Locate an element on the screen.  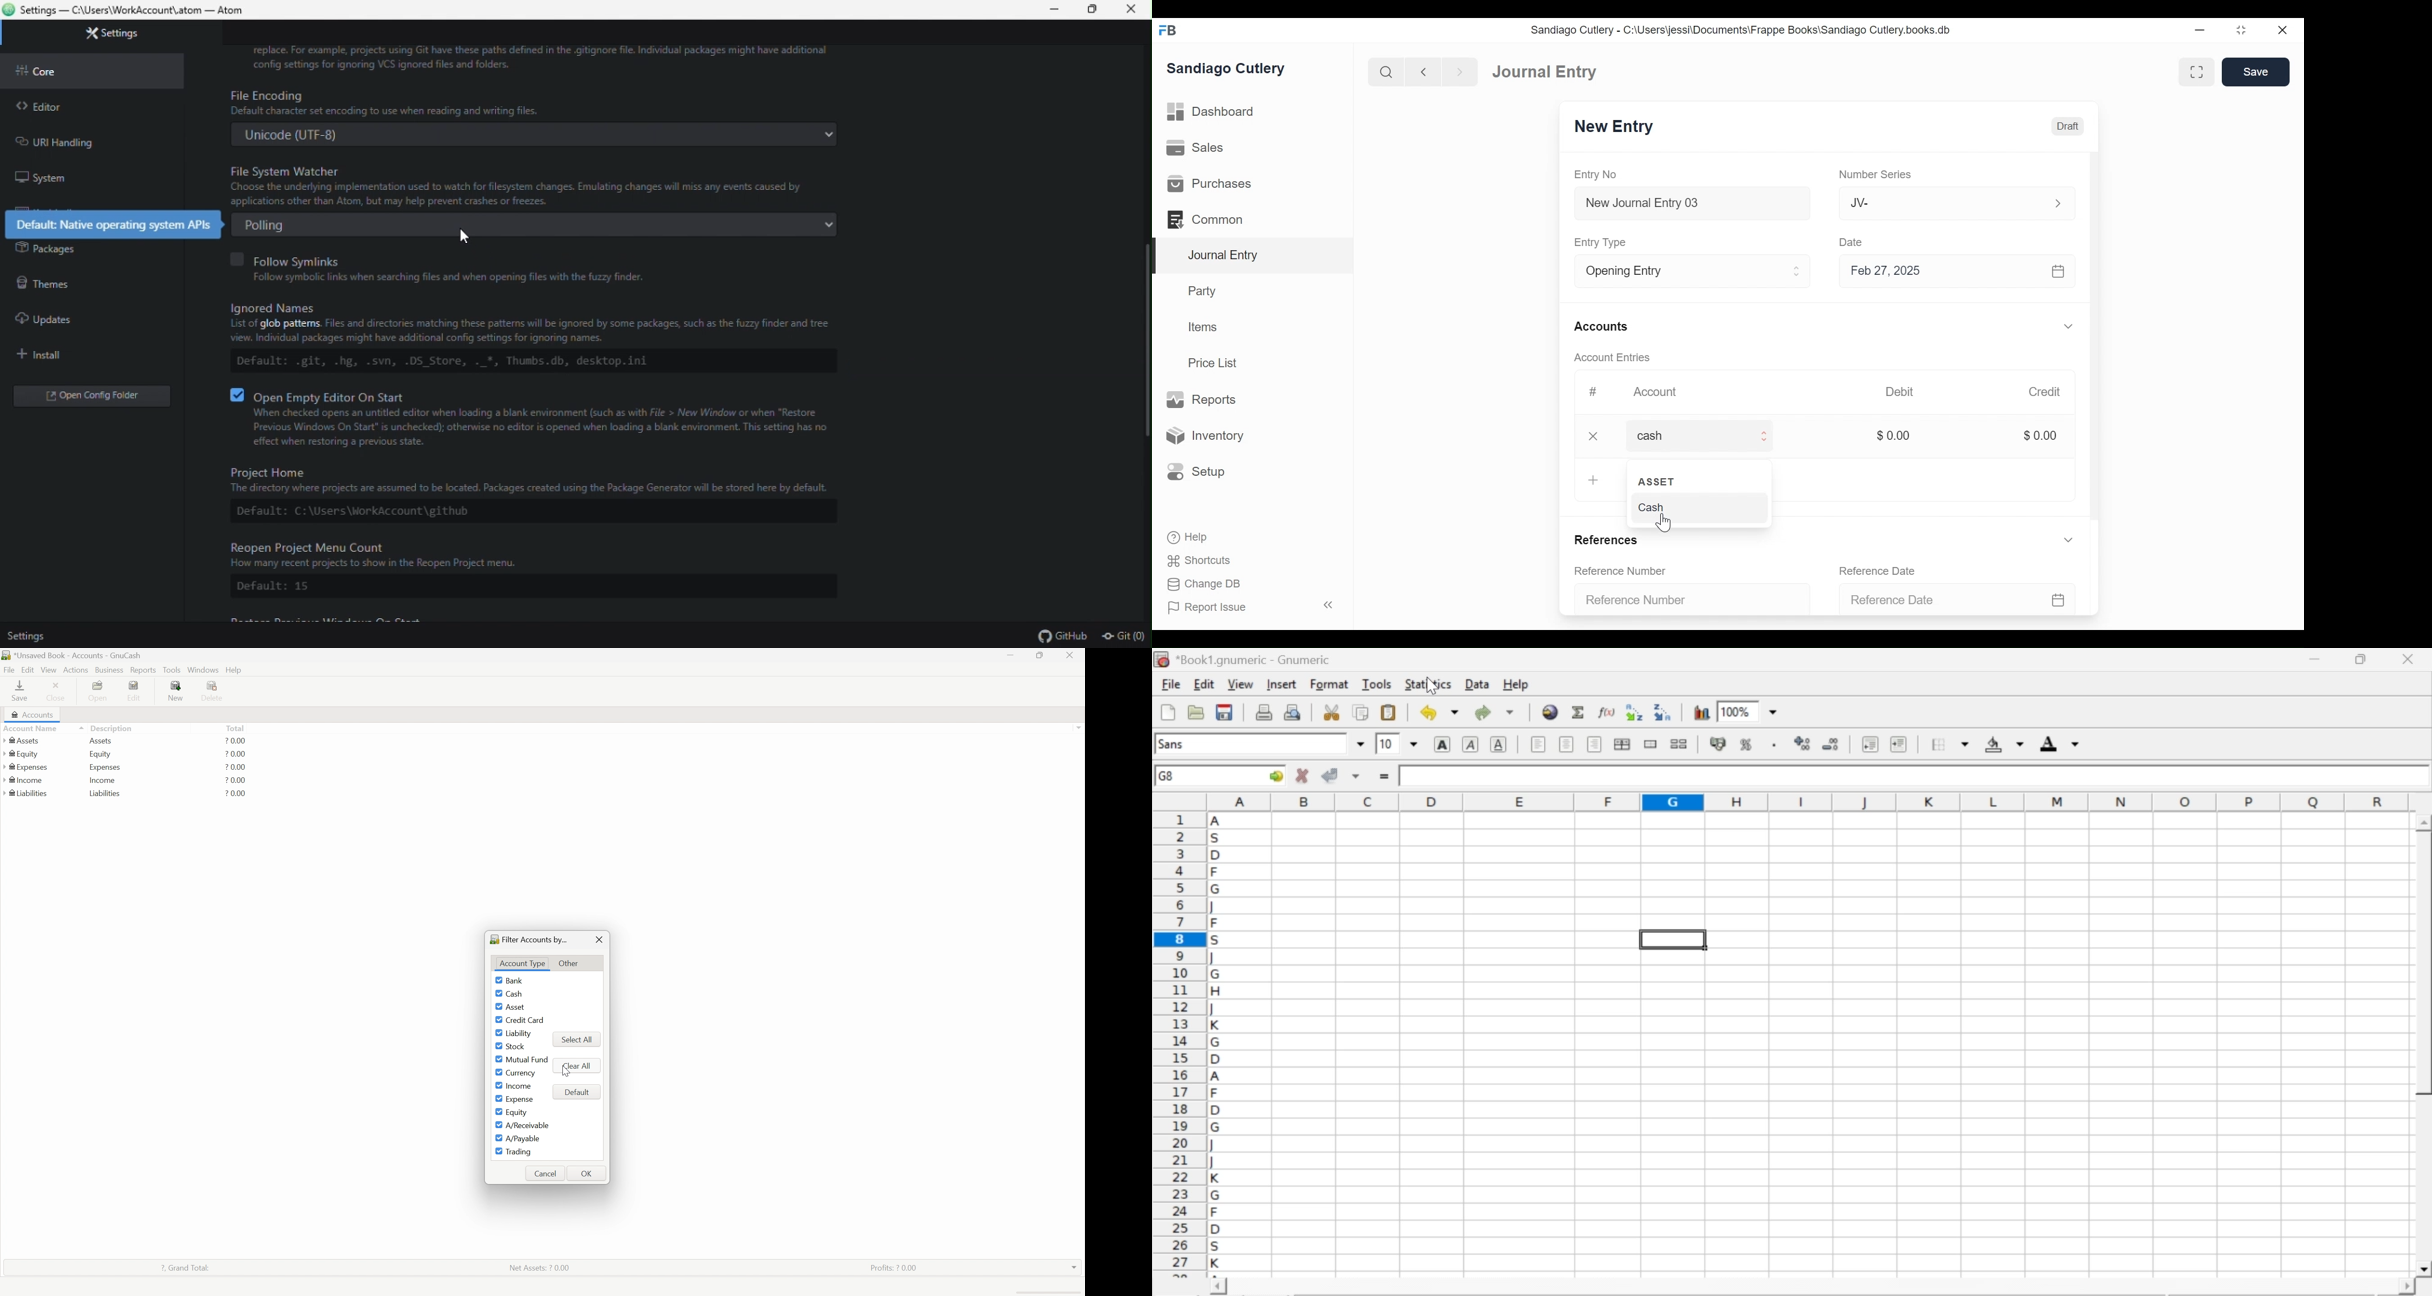
Entry Type is located at coordinates (1676, 271).